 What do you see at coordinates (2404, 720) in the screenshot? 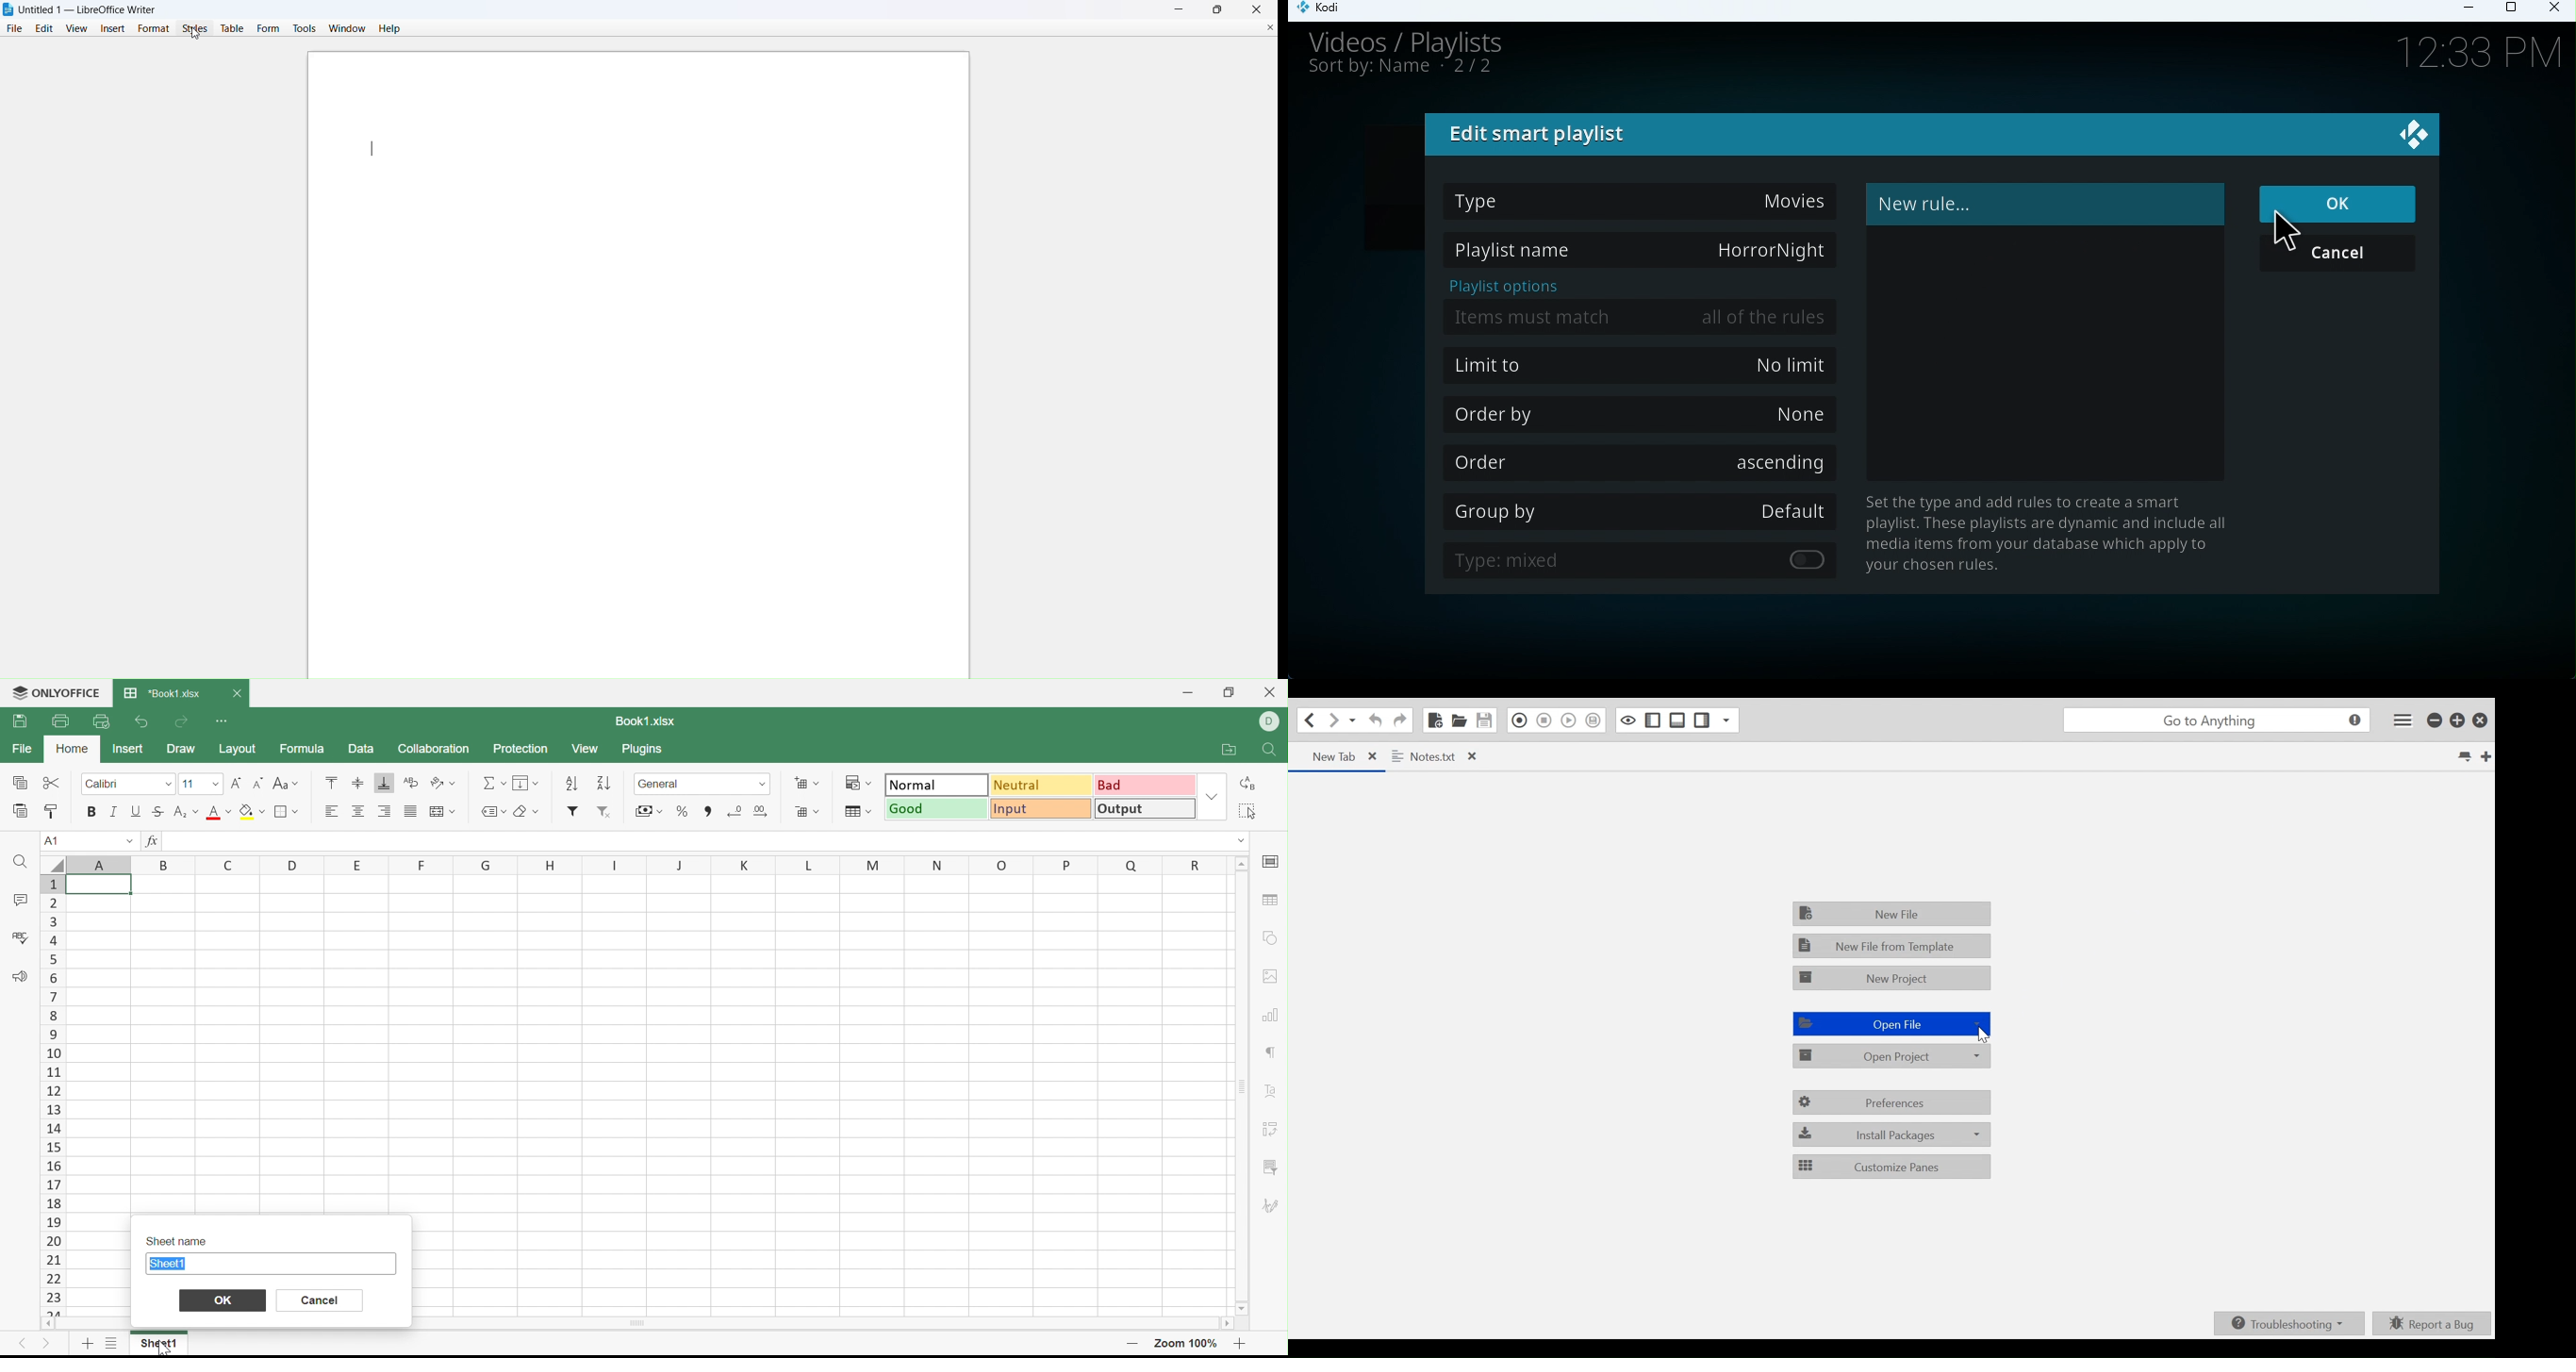
I see `Application menu` at bounding box center [2404, 720].